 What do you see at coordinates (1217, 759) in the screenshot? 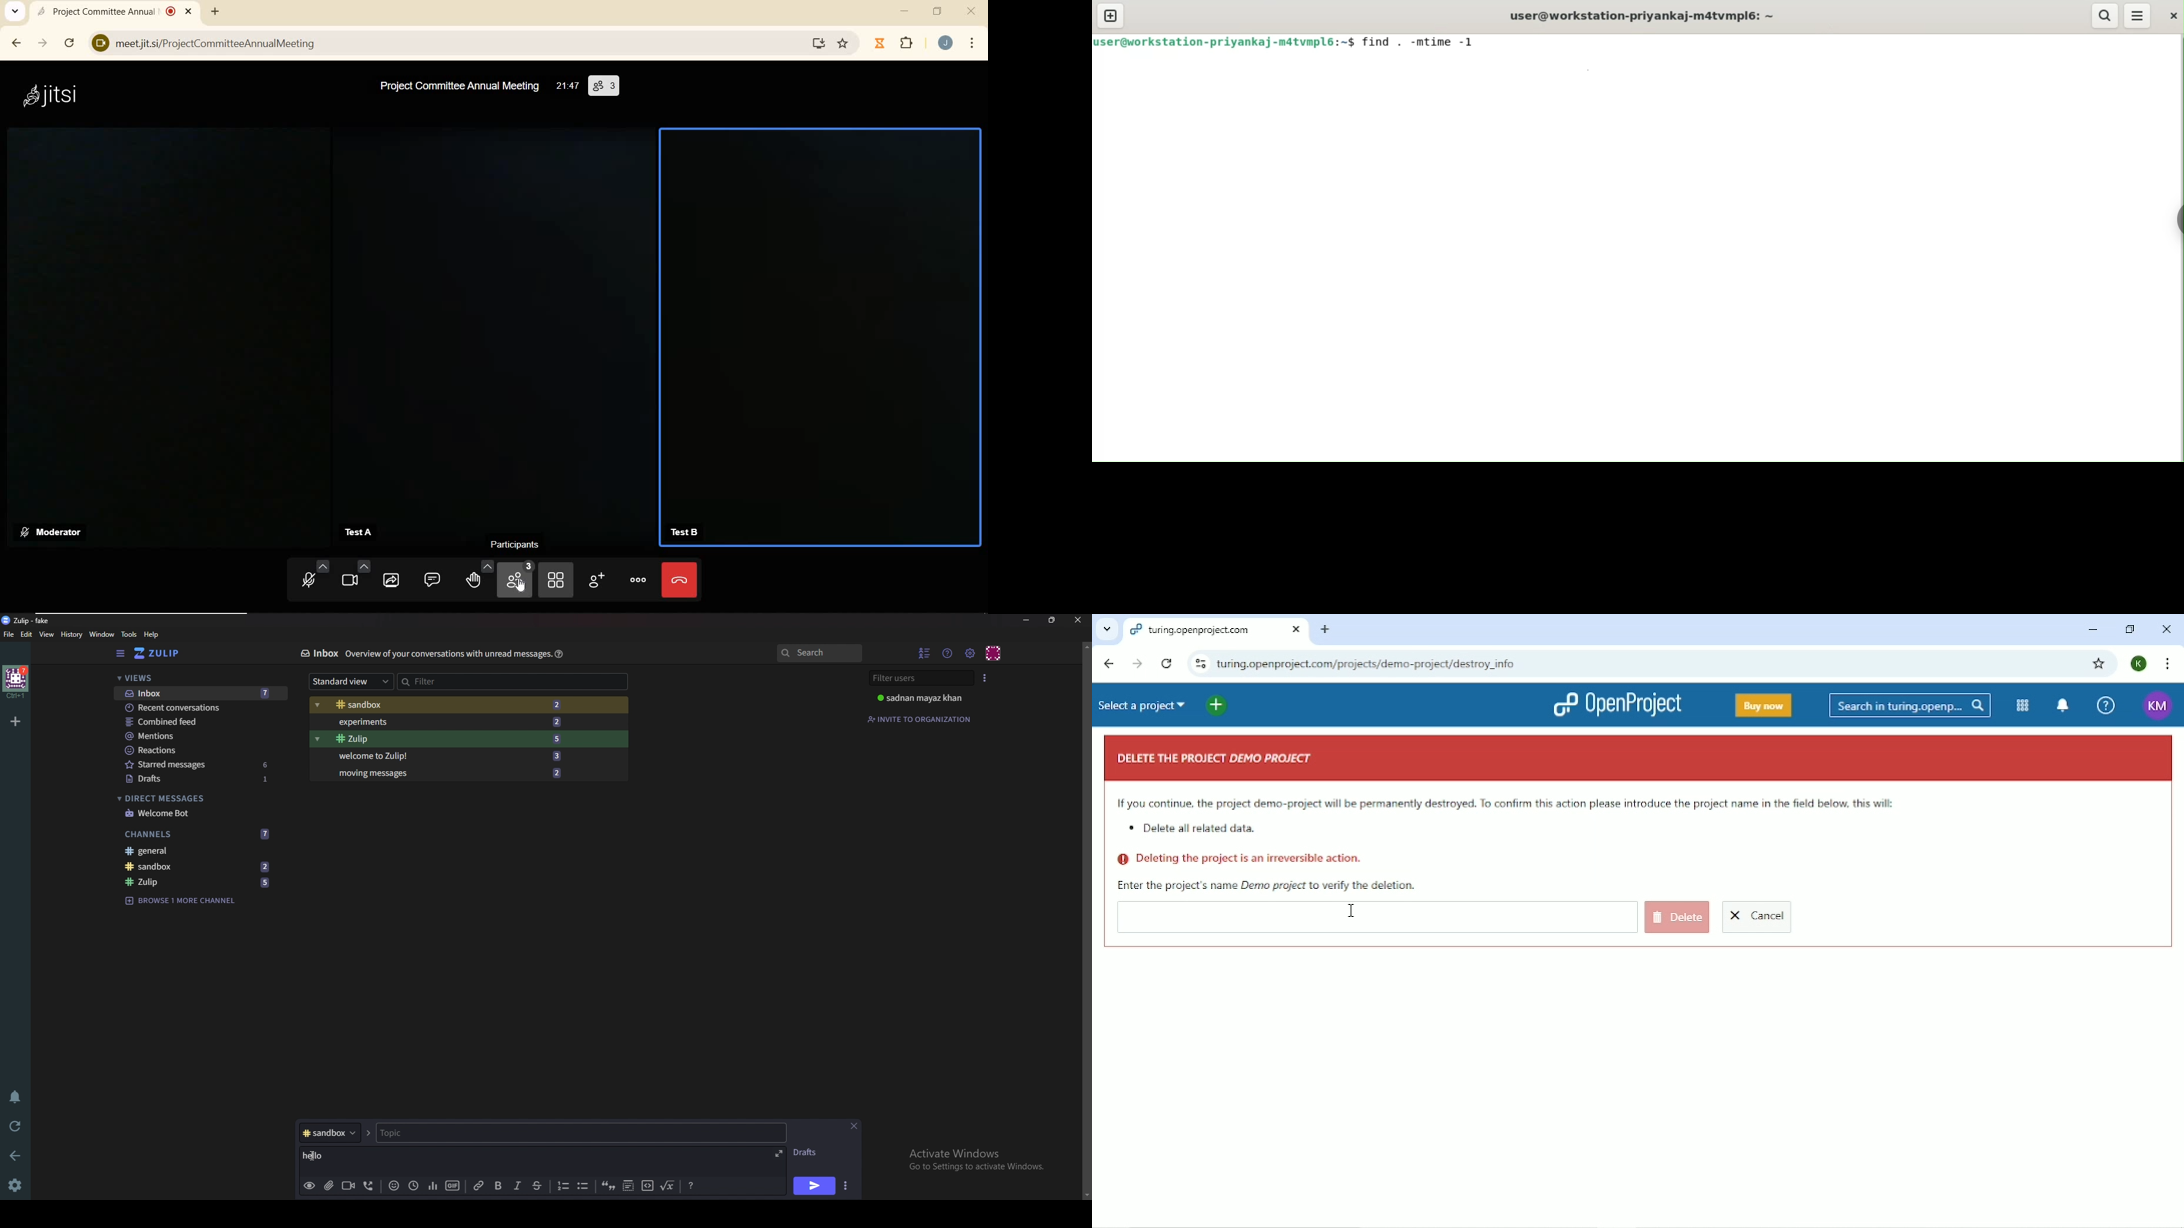
I see `DELETE THE PROJECT DEMO PROJECT` at bounding box center [1217, 759].